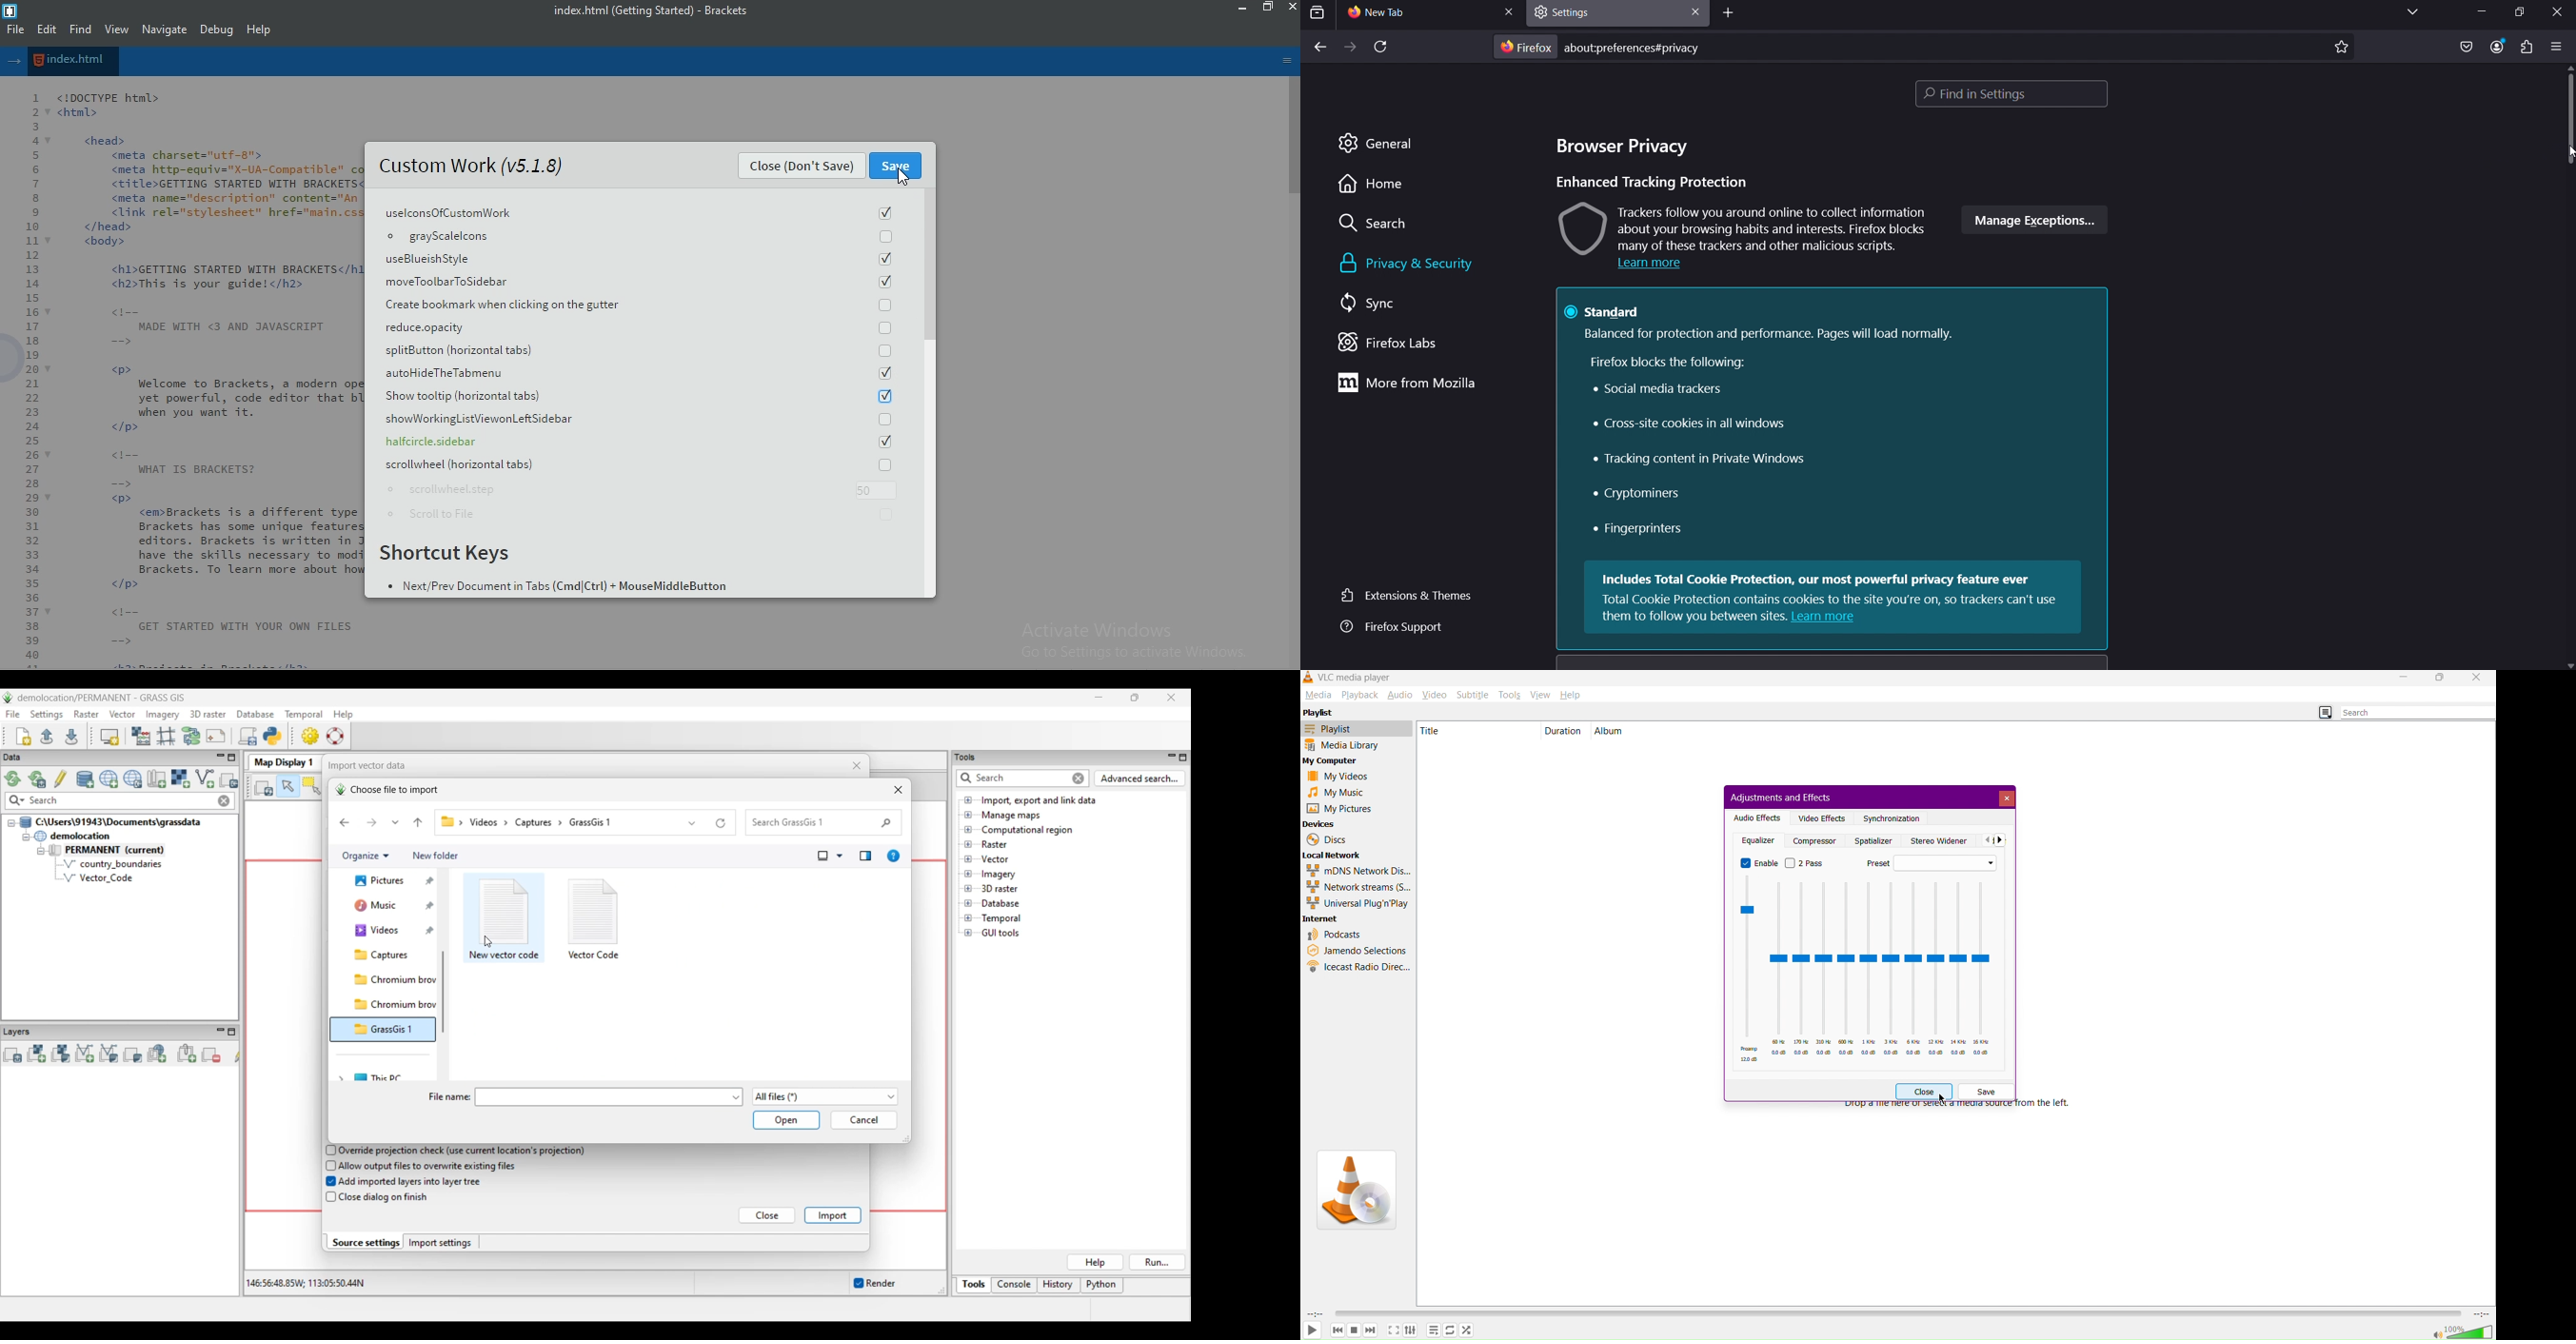  Describe the element at coordinates (640, 210) in the screenshot. I see `uselconsOfCustomWork` at that location.